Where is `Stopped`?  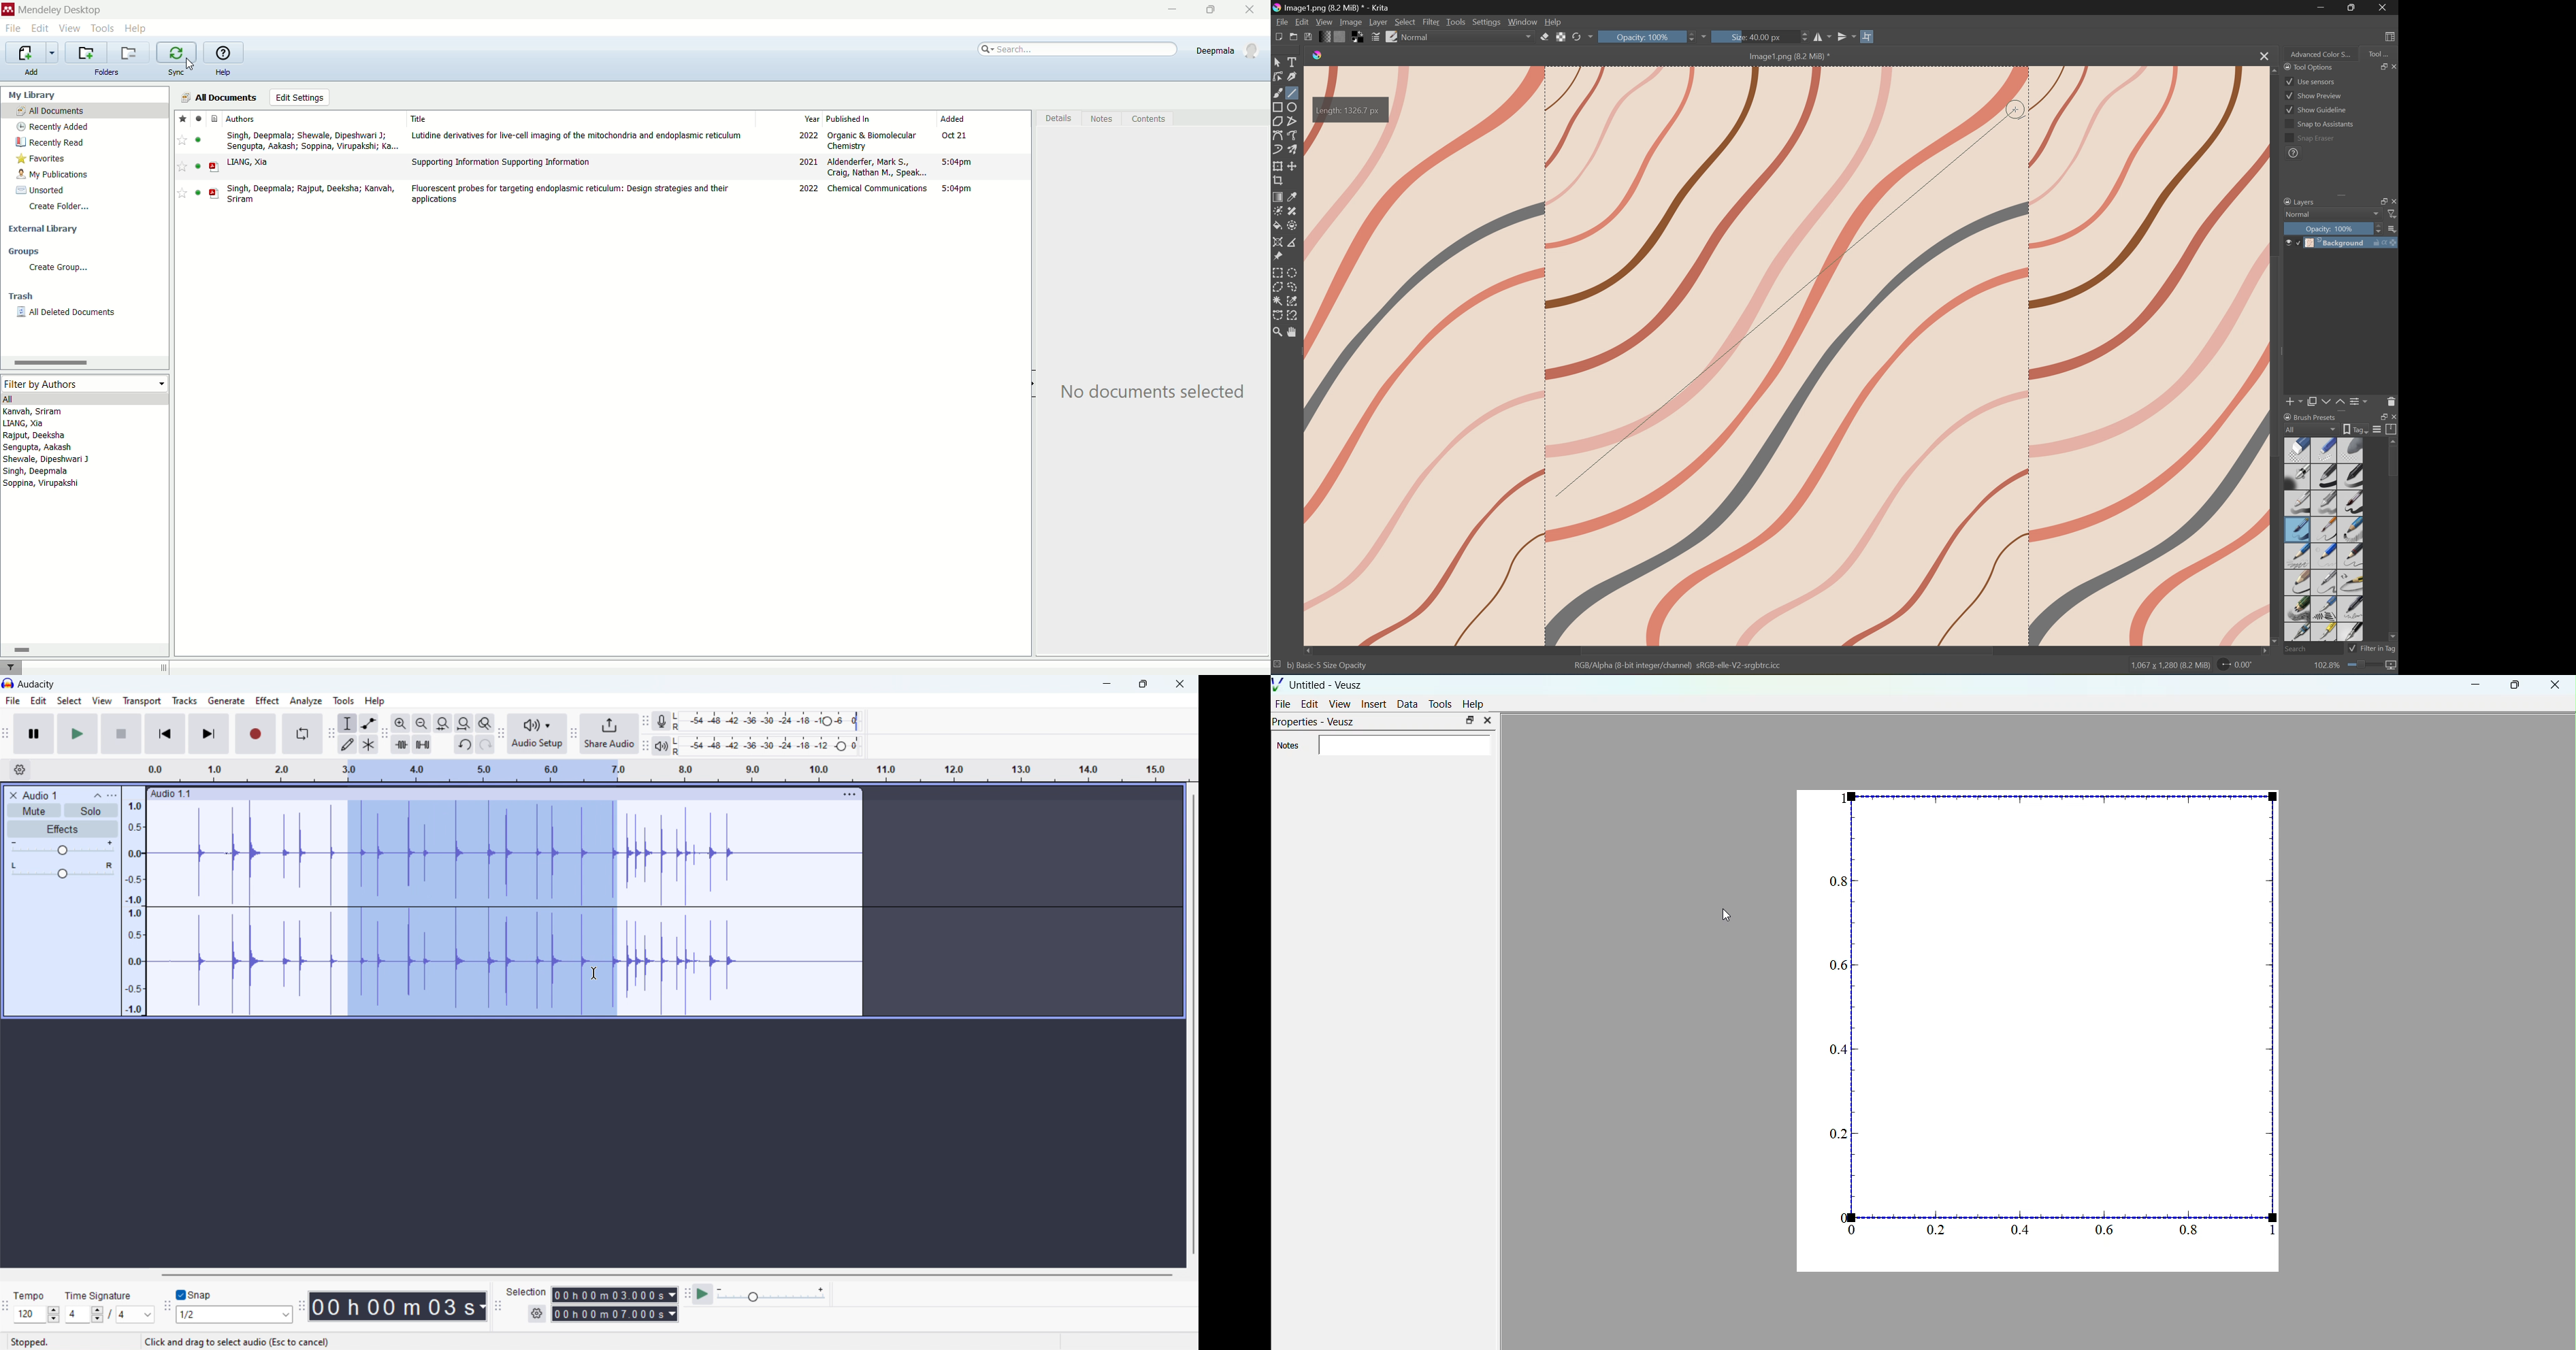
Stopped is located at coordinates (30, 1341).